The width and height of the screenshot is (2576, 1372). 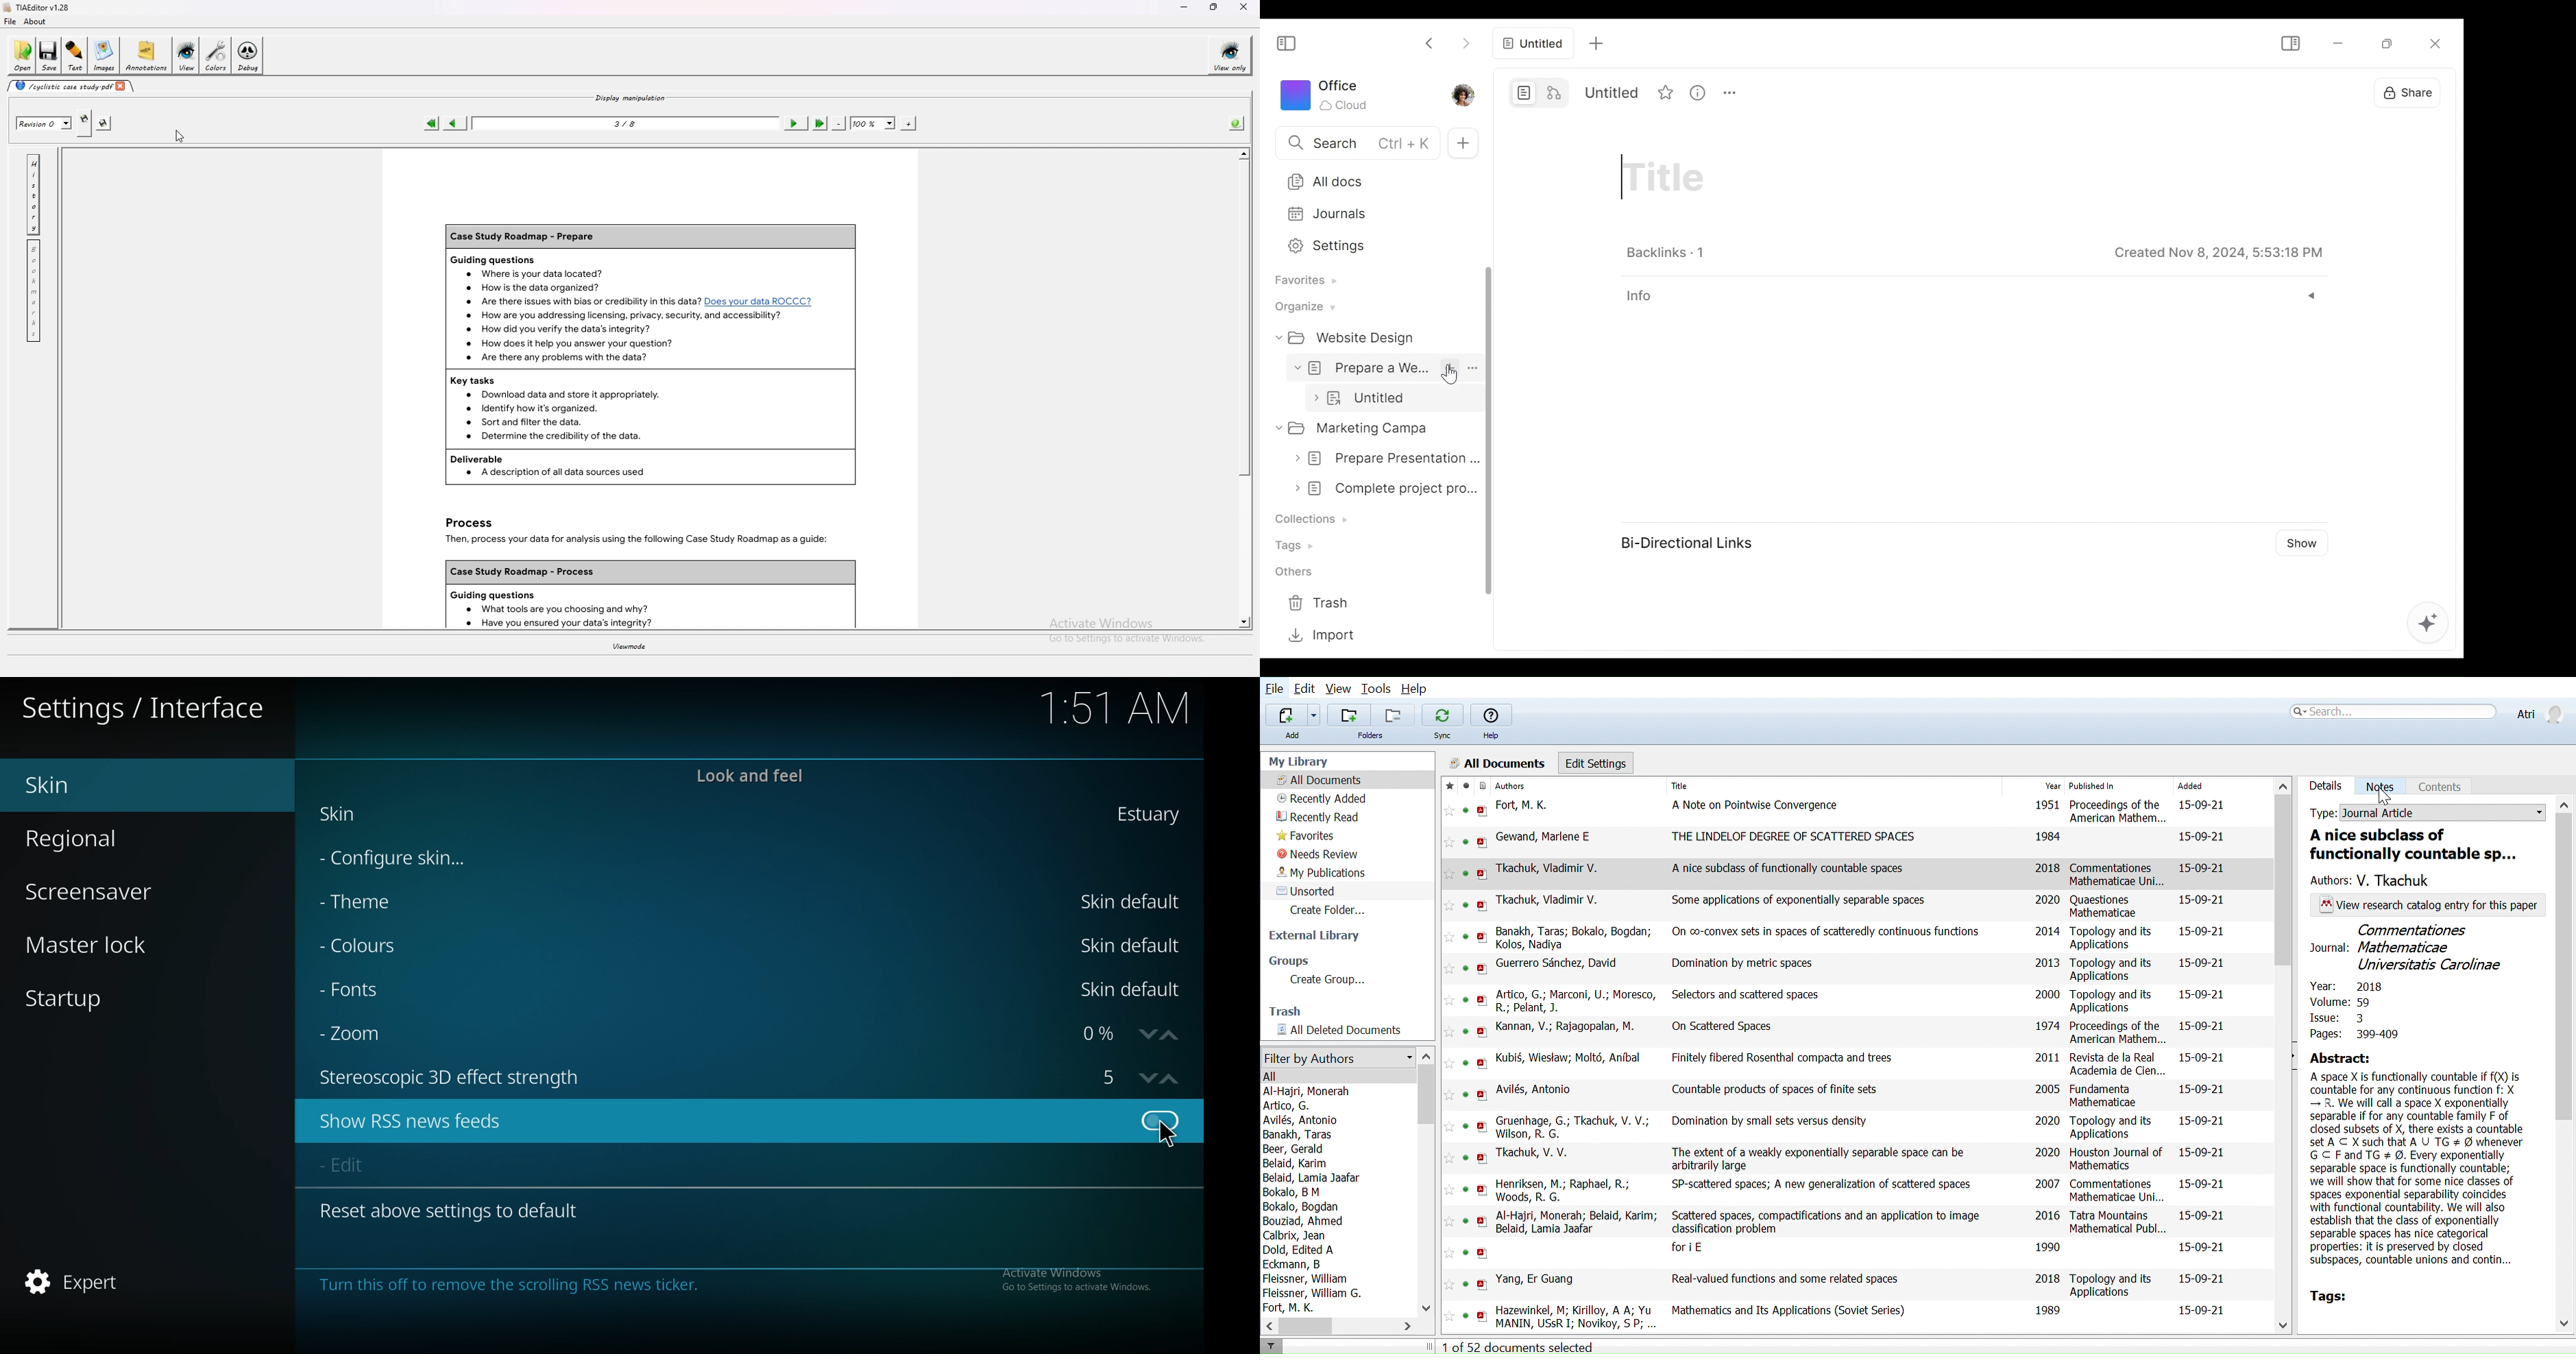 What do you see at coordinates (1171, 1035) in the screenshot?
I see `increase zoom` at bounding box center [1171, 1035].